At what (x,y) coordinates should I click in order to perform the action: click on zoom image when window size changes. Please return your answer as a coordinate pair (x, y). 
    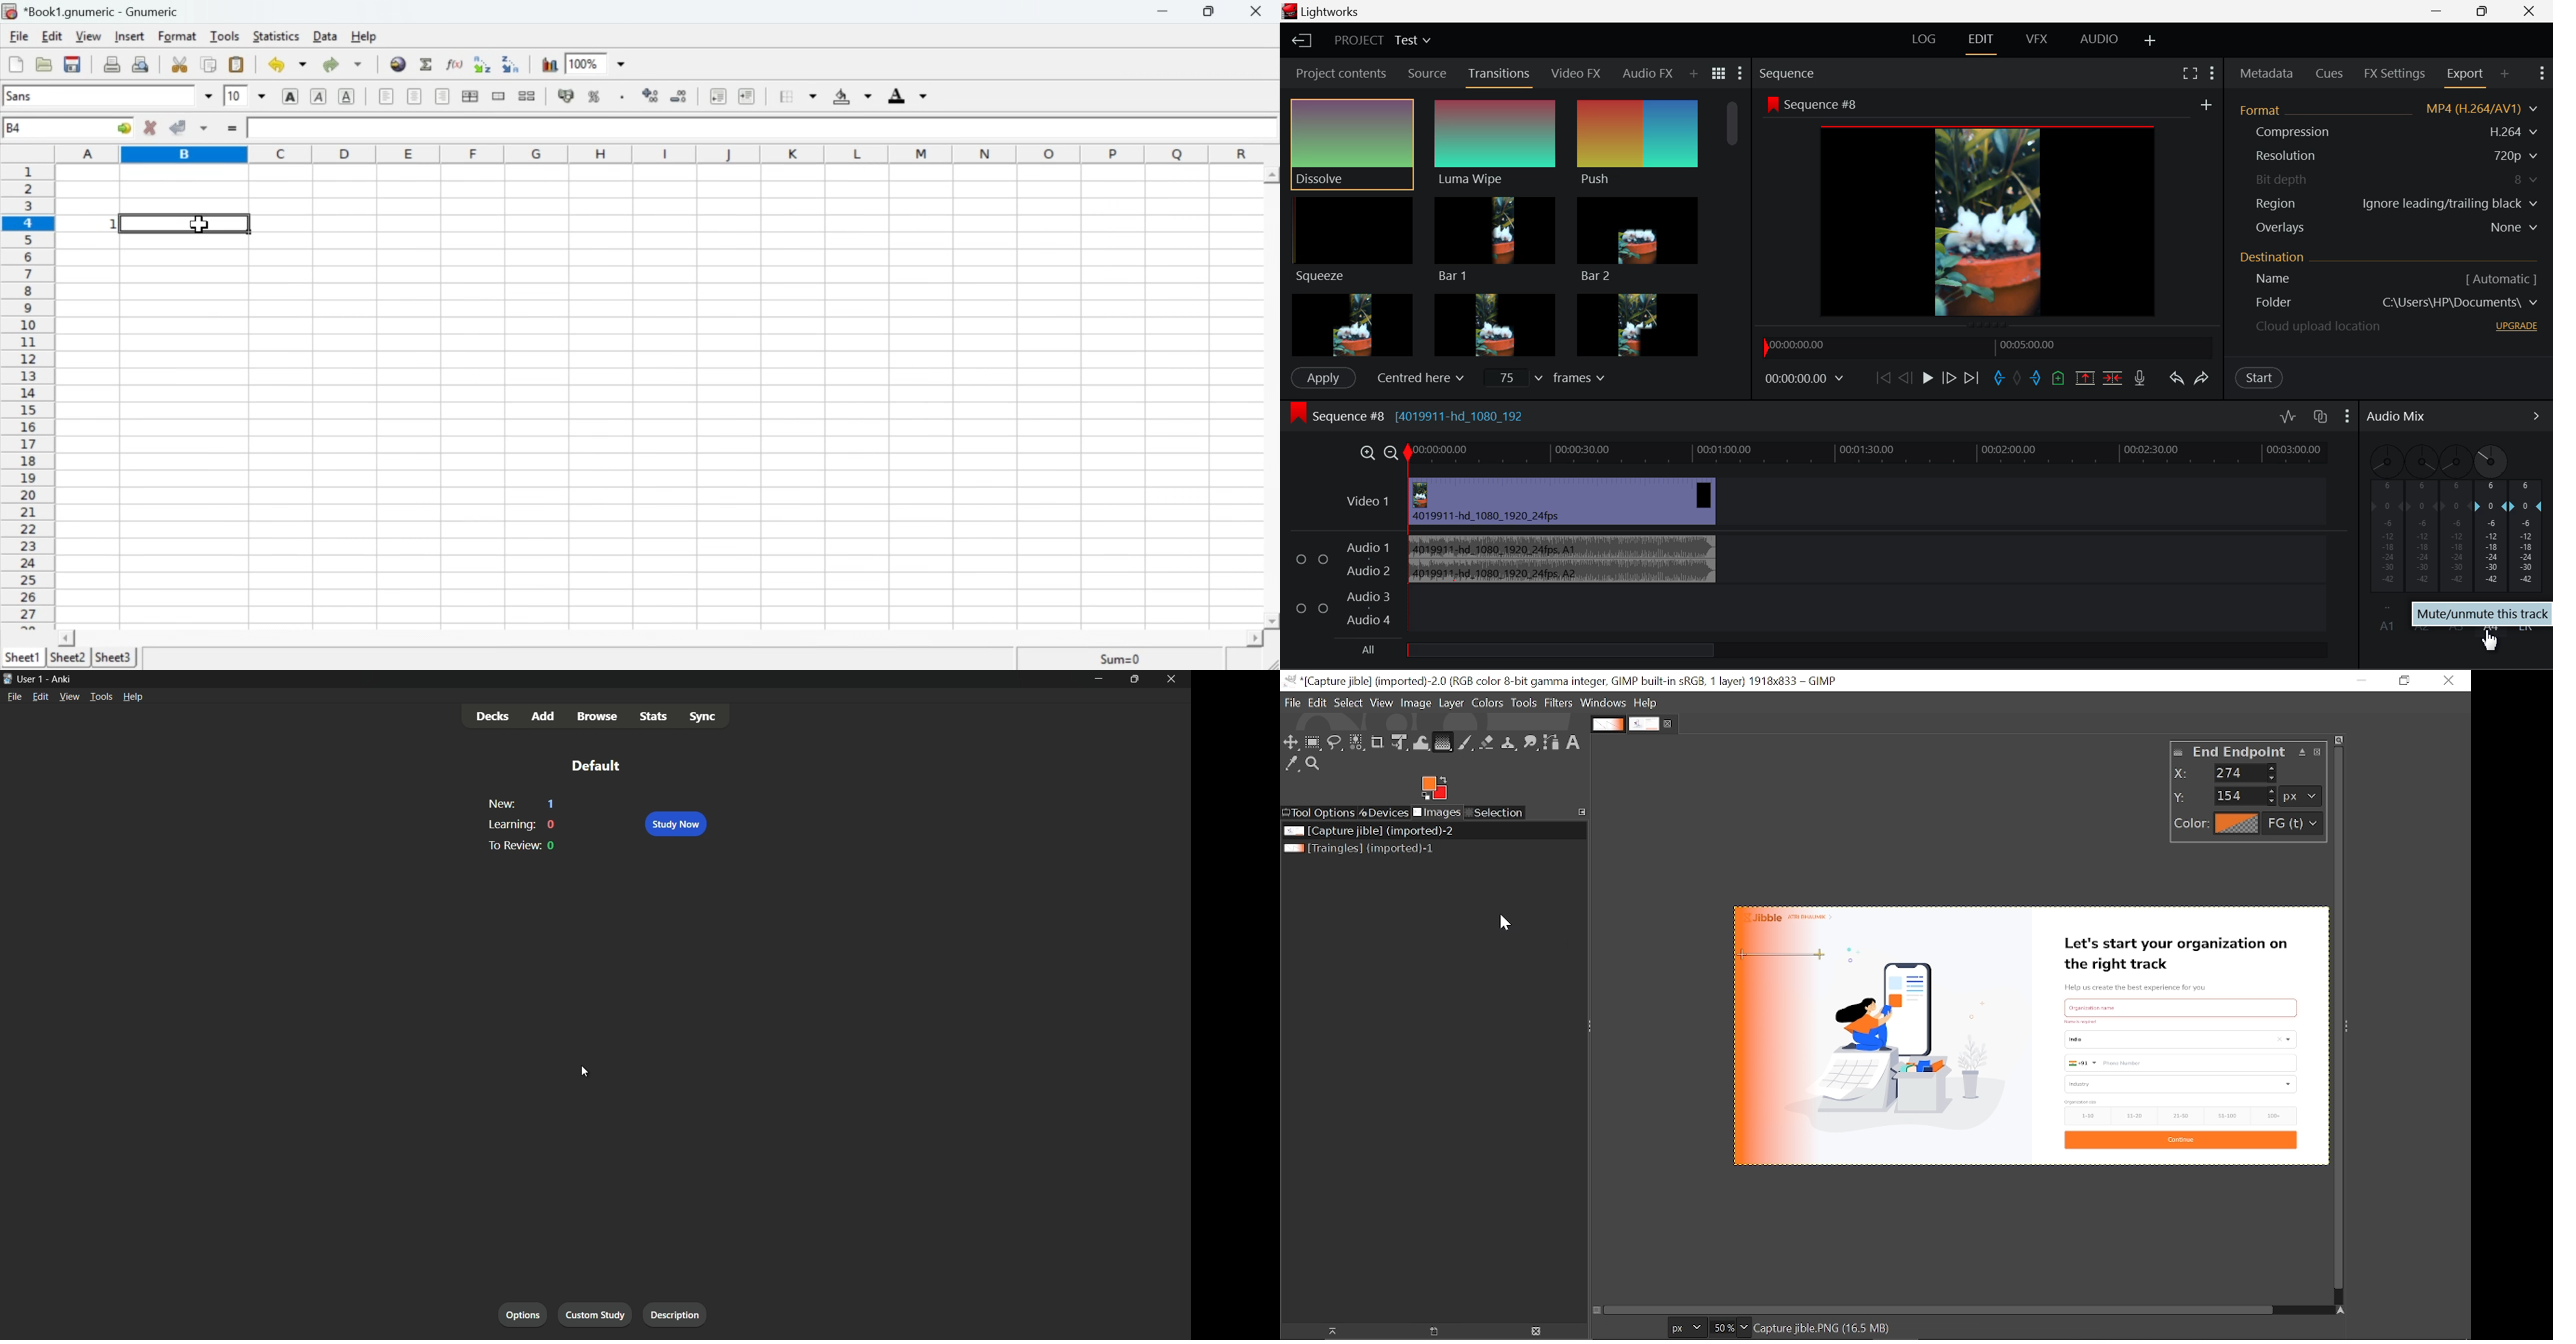
    Looking at the image, I should click on (2340, 738).